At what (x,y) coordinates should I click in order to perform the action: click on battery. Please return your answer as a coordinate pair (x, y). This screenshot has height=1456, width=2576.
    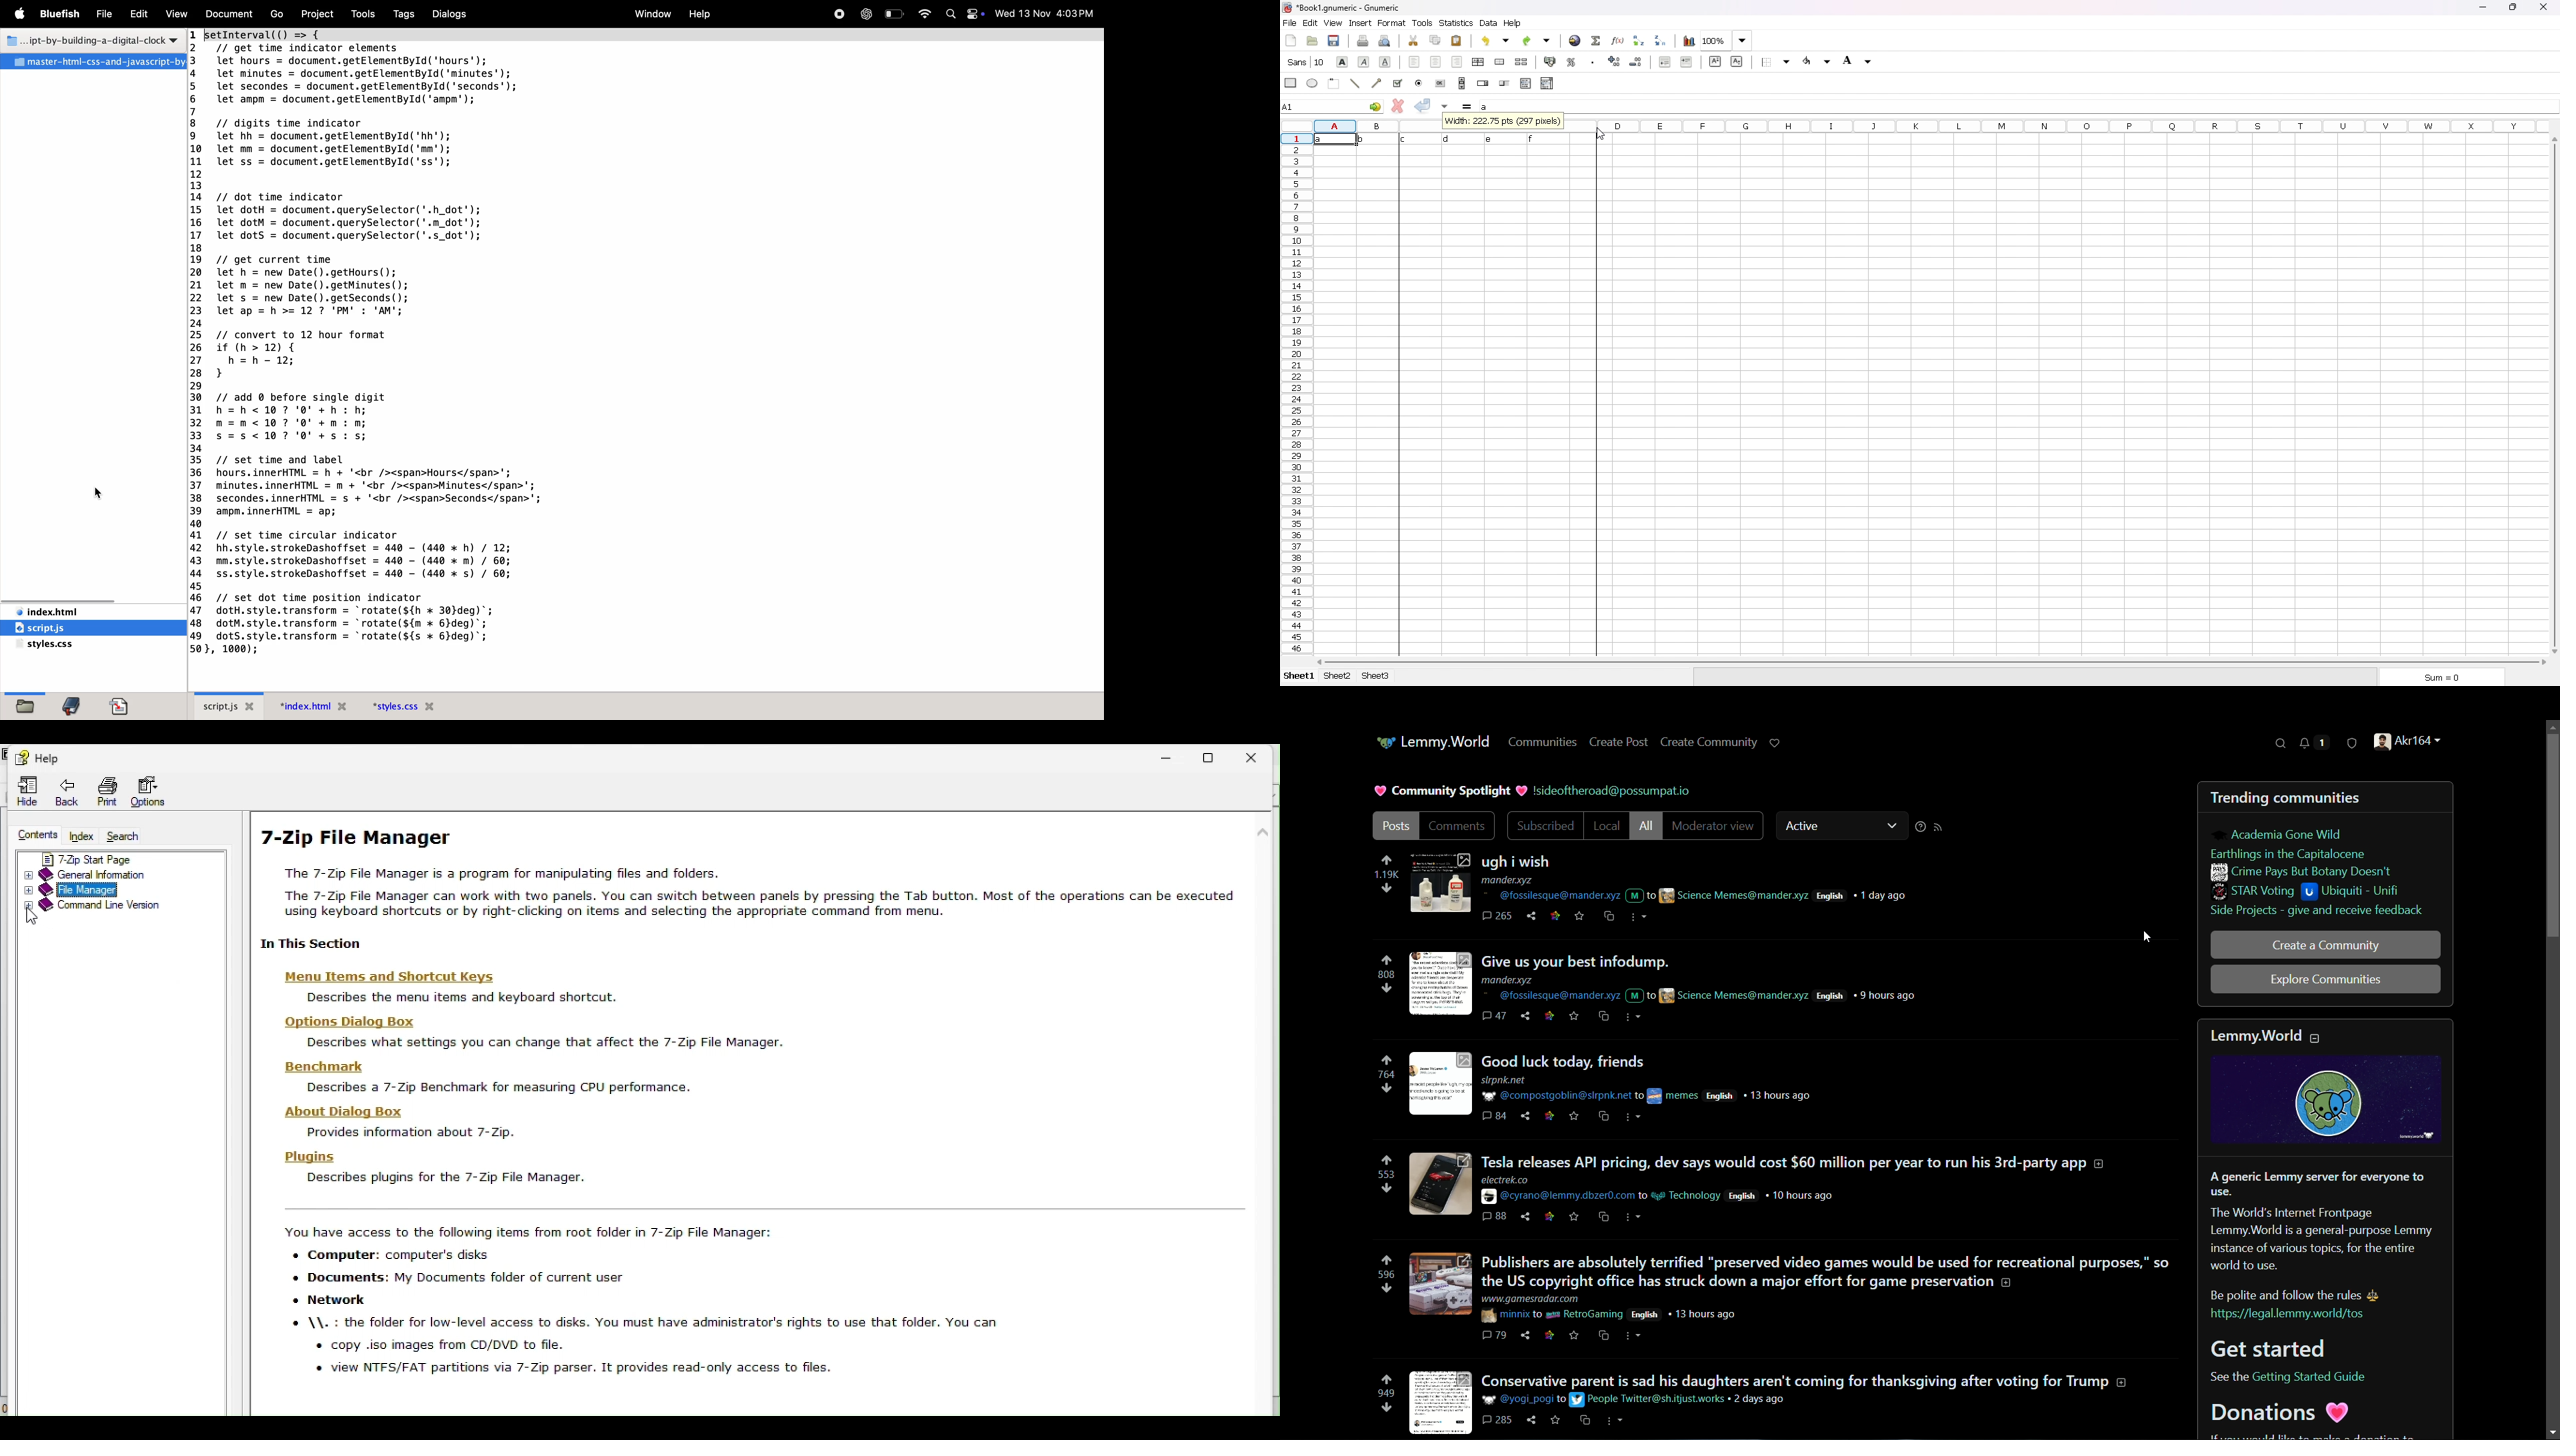
    Looking at the image, I should click on (895, 14).